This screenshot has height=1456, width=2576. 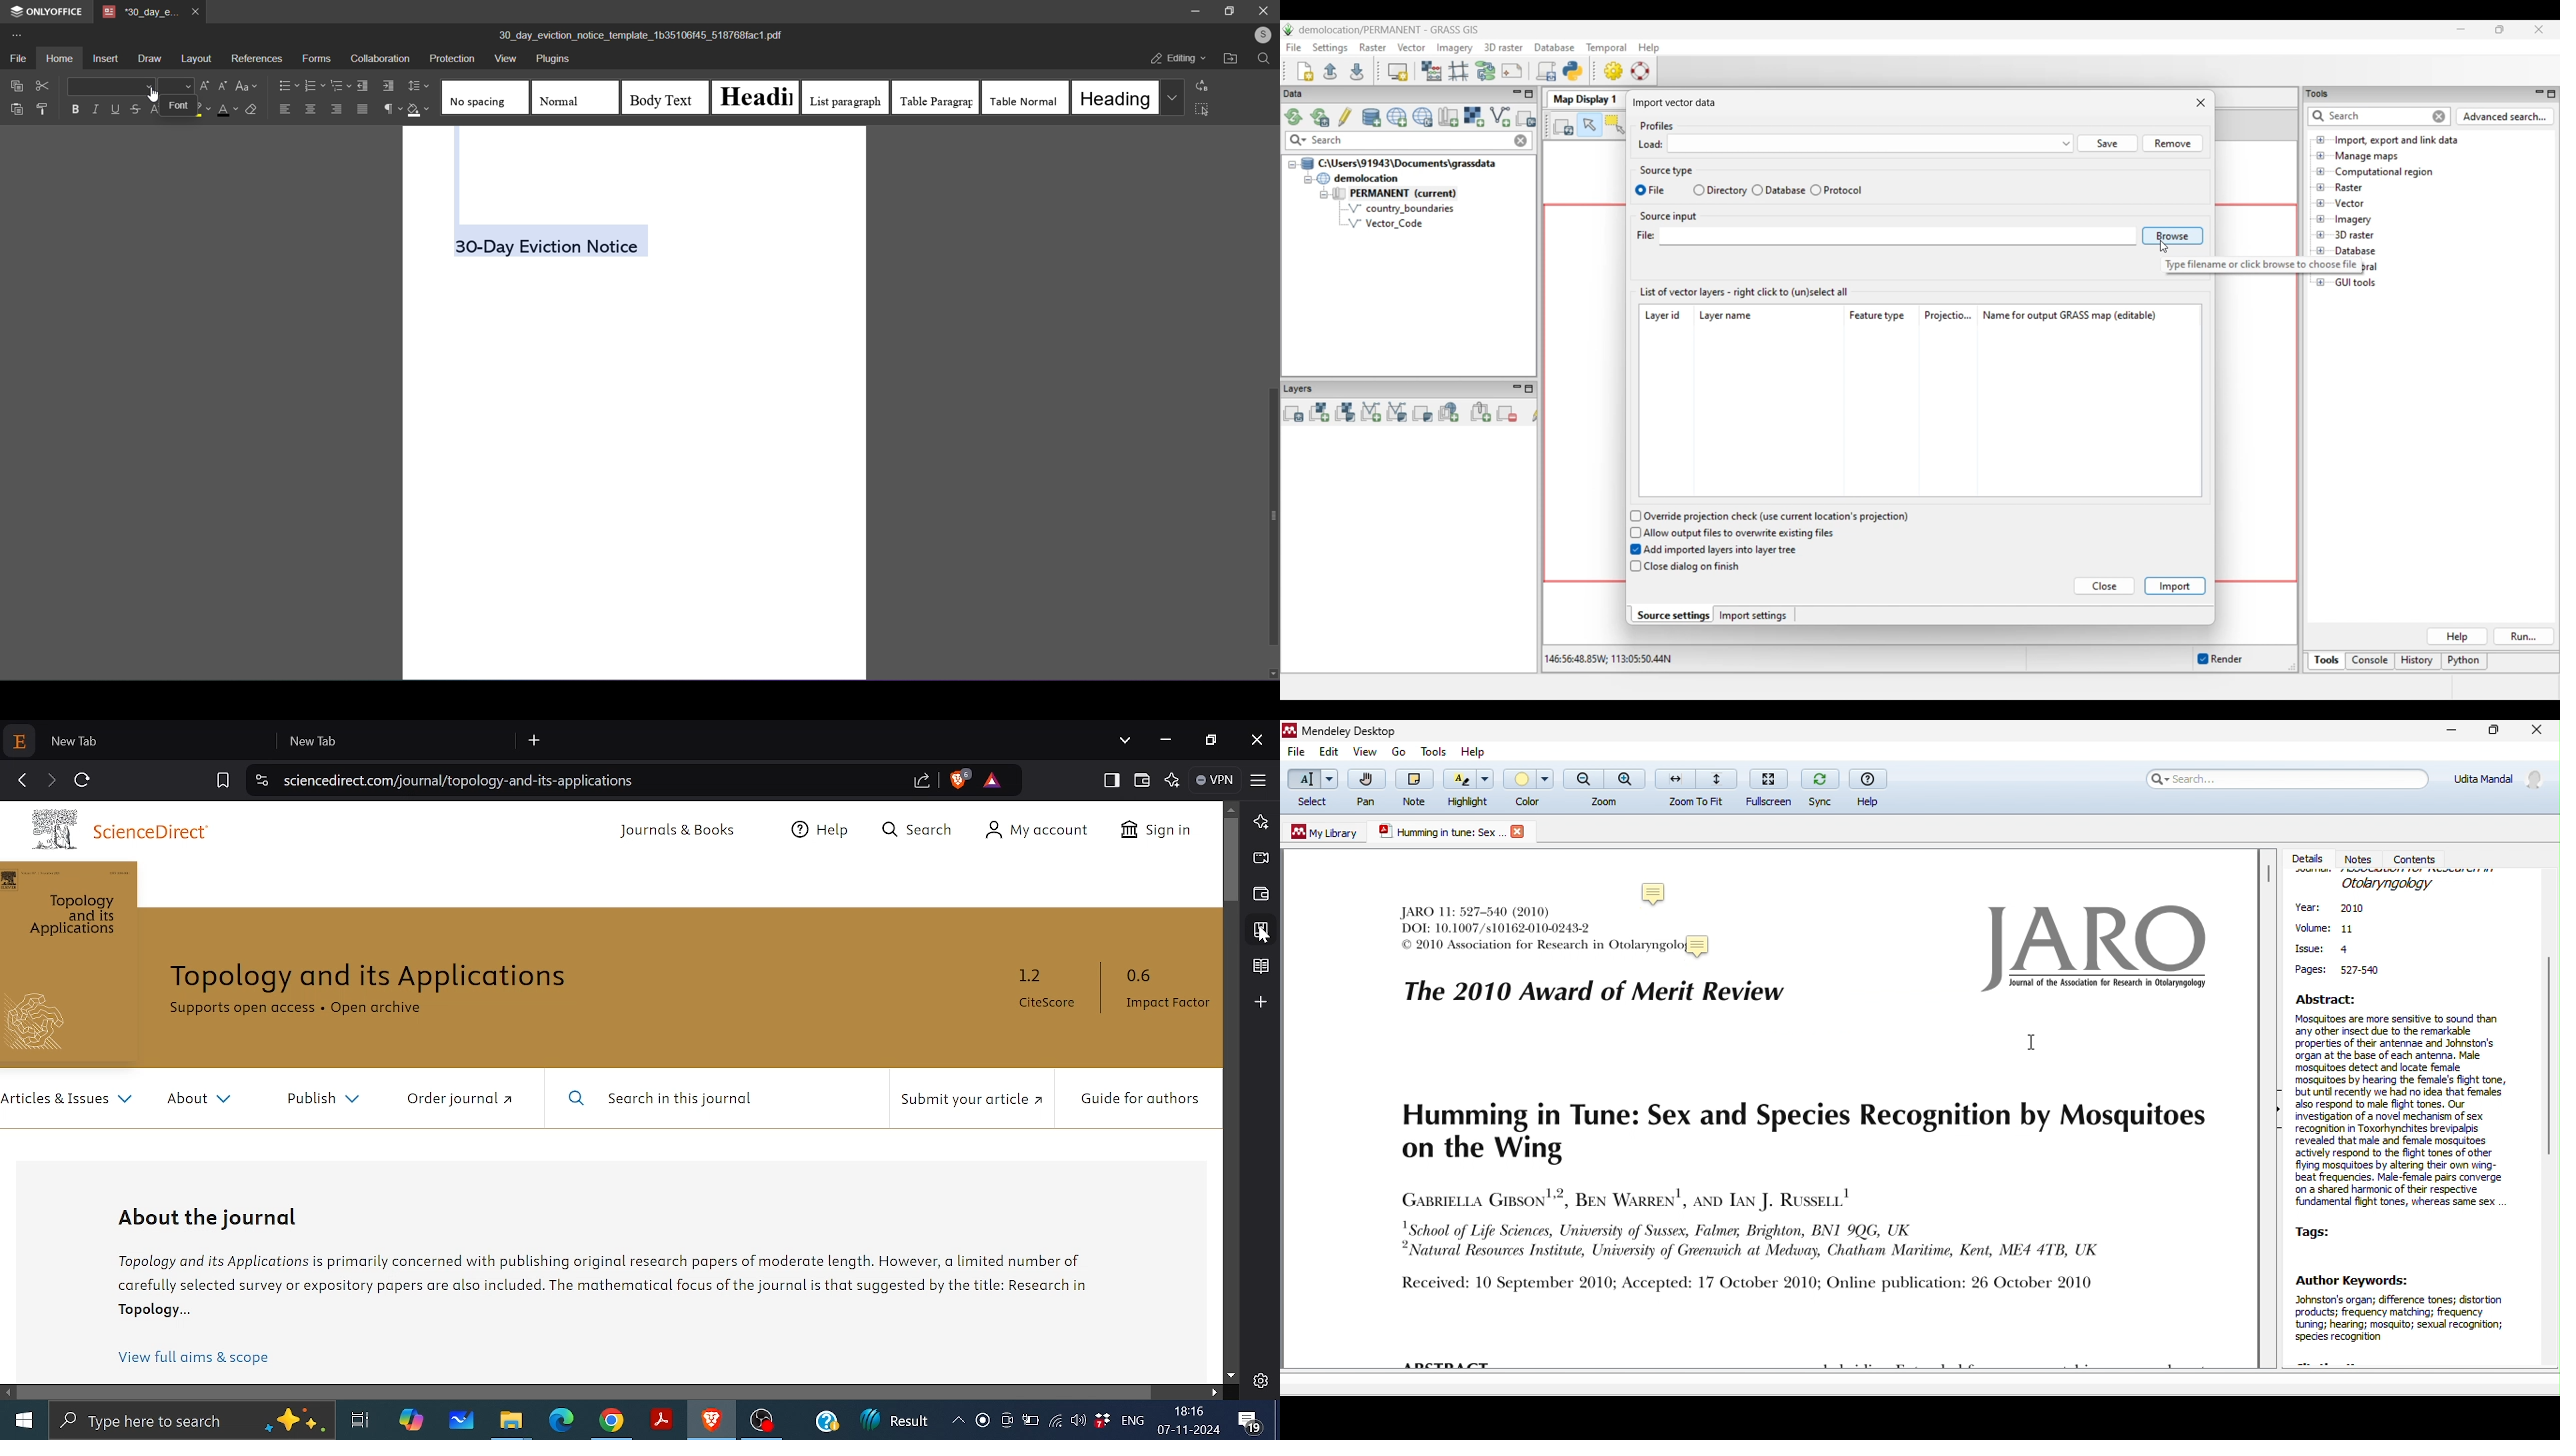 I want to click on italic, so click(x=94, y=109).